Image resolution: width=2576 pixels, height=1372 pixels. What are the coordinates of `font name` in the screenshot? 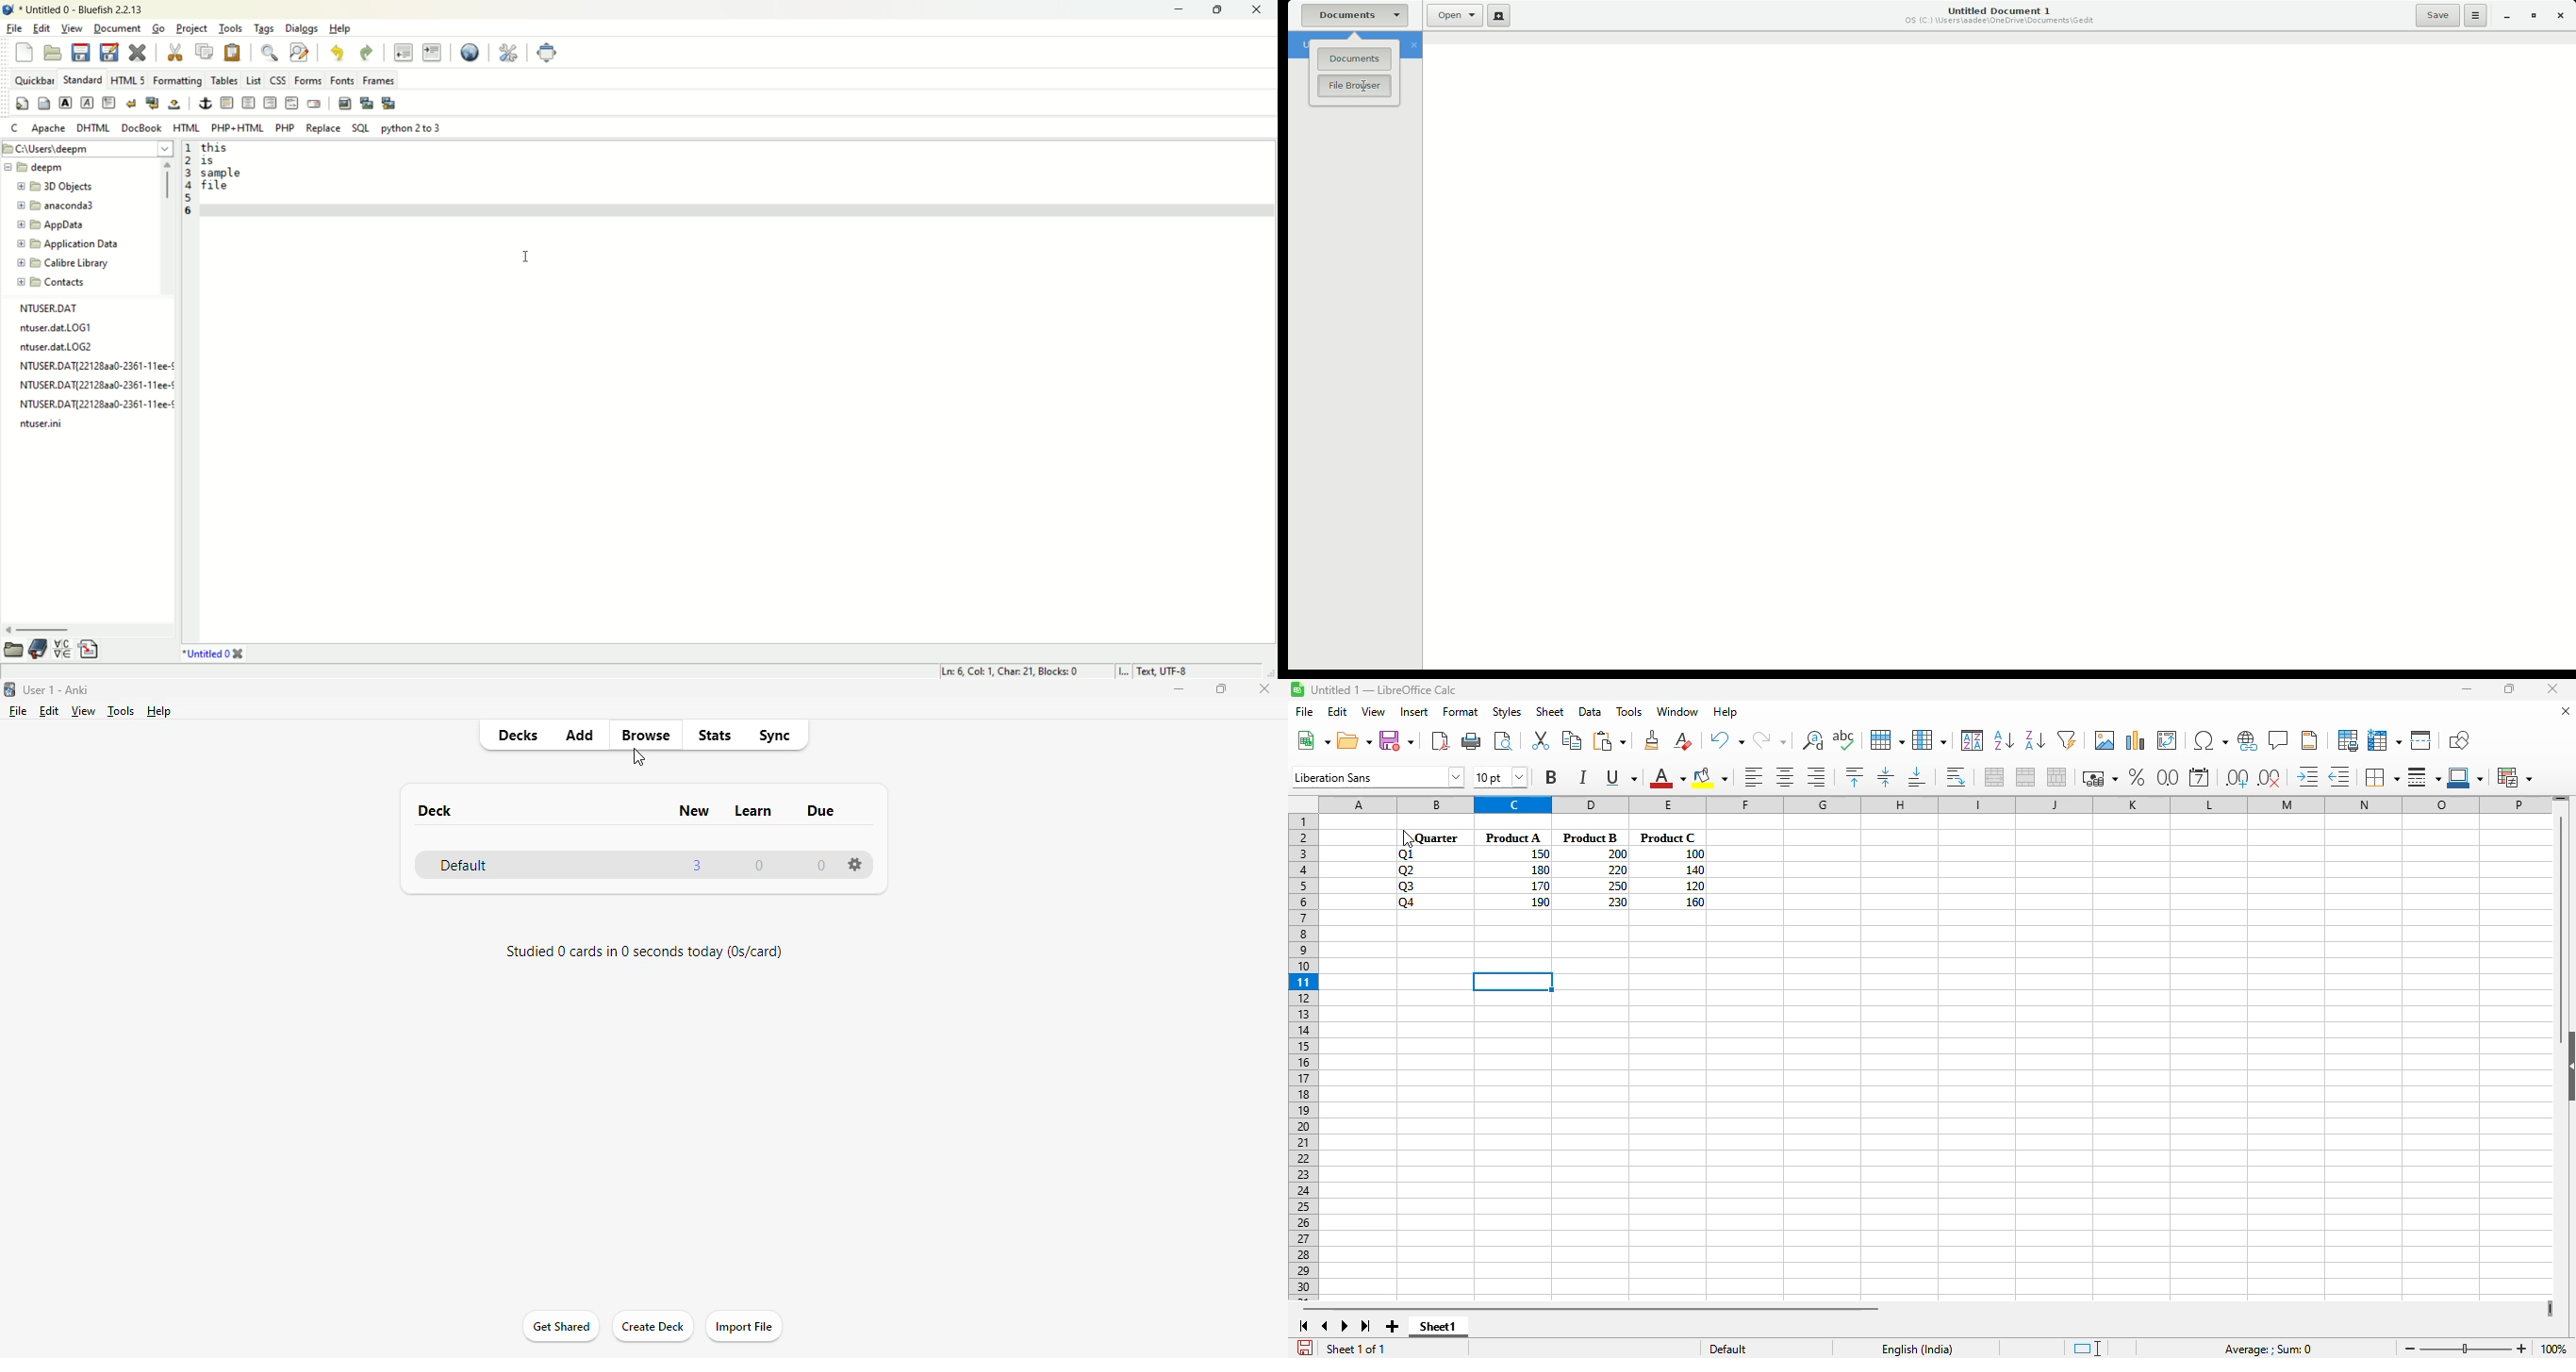 It's located at (1379, 776).